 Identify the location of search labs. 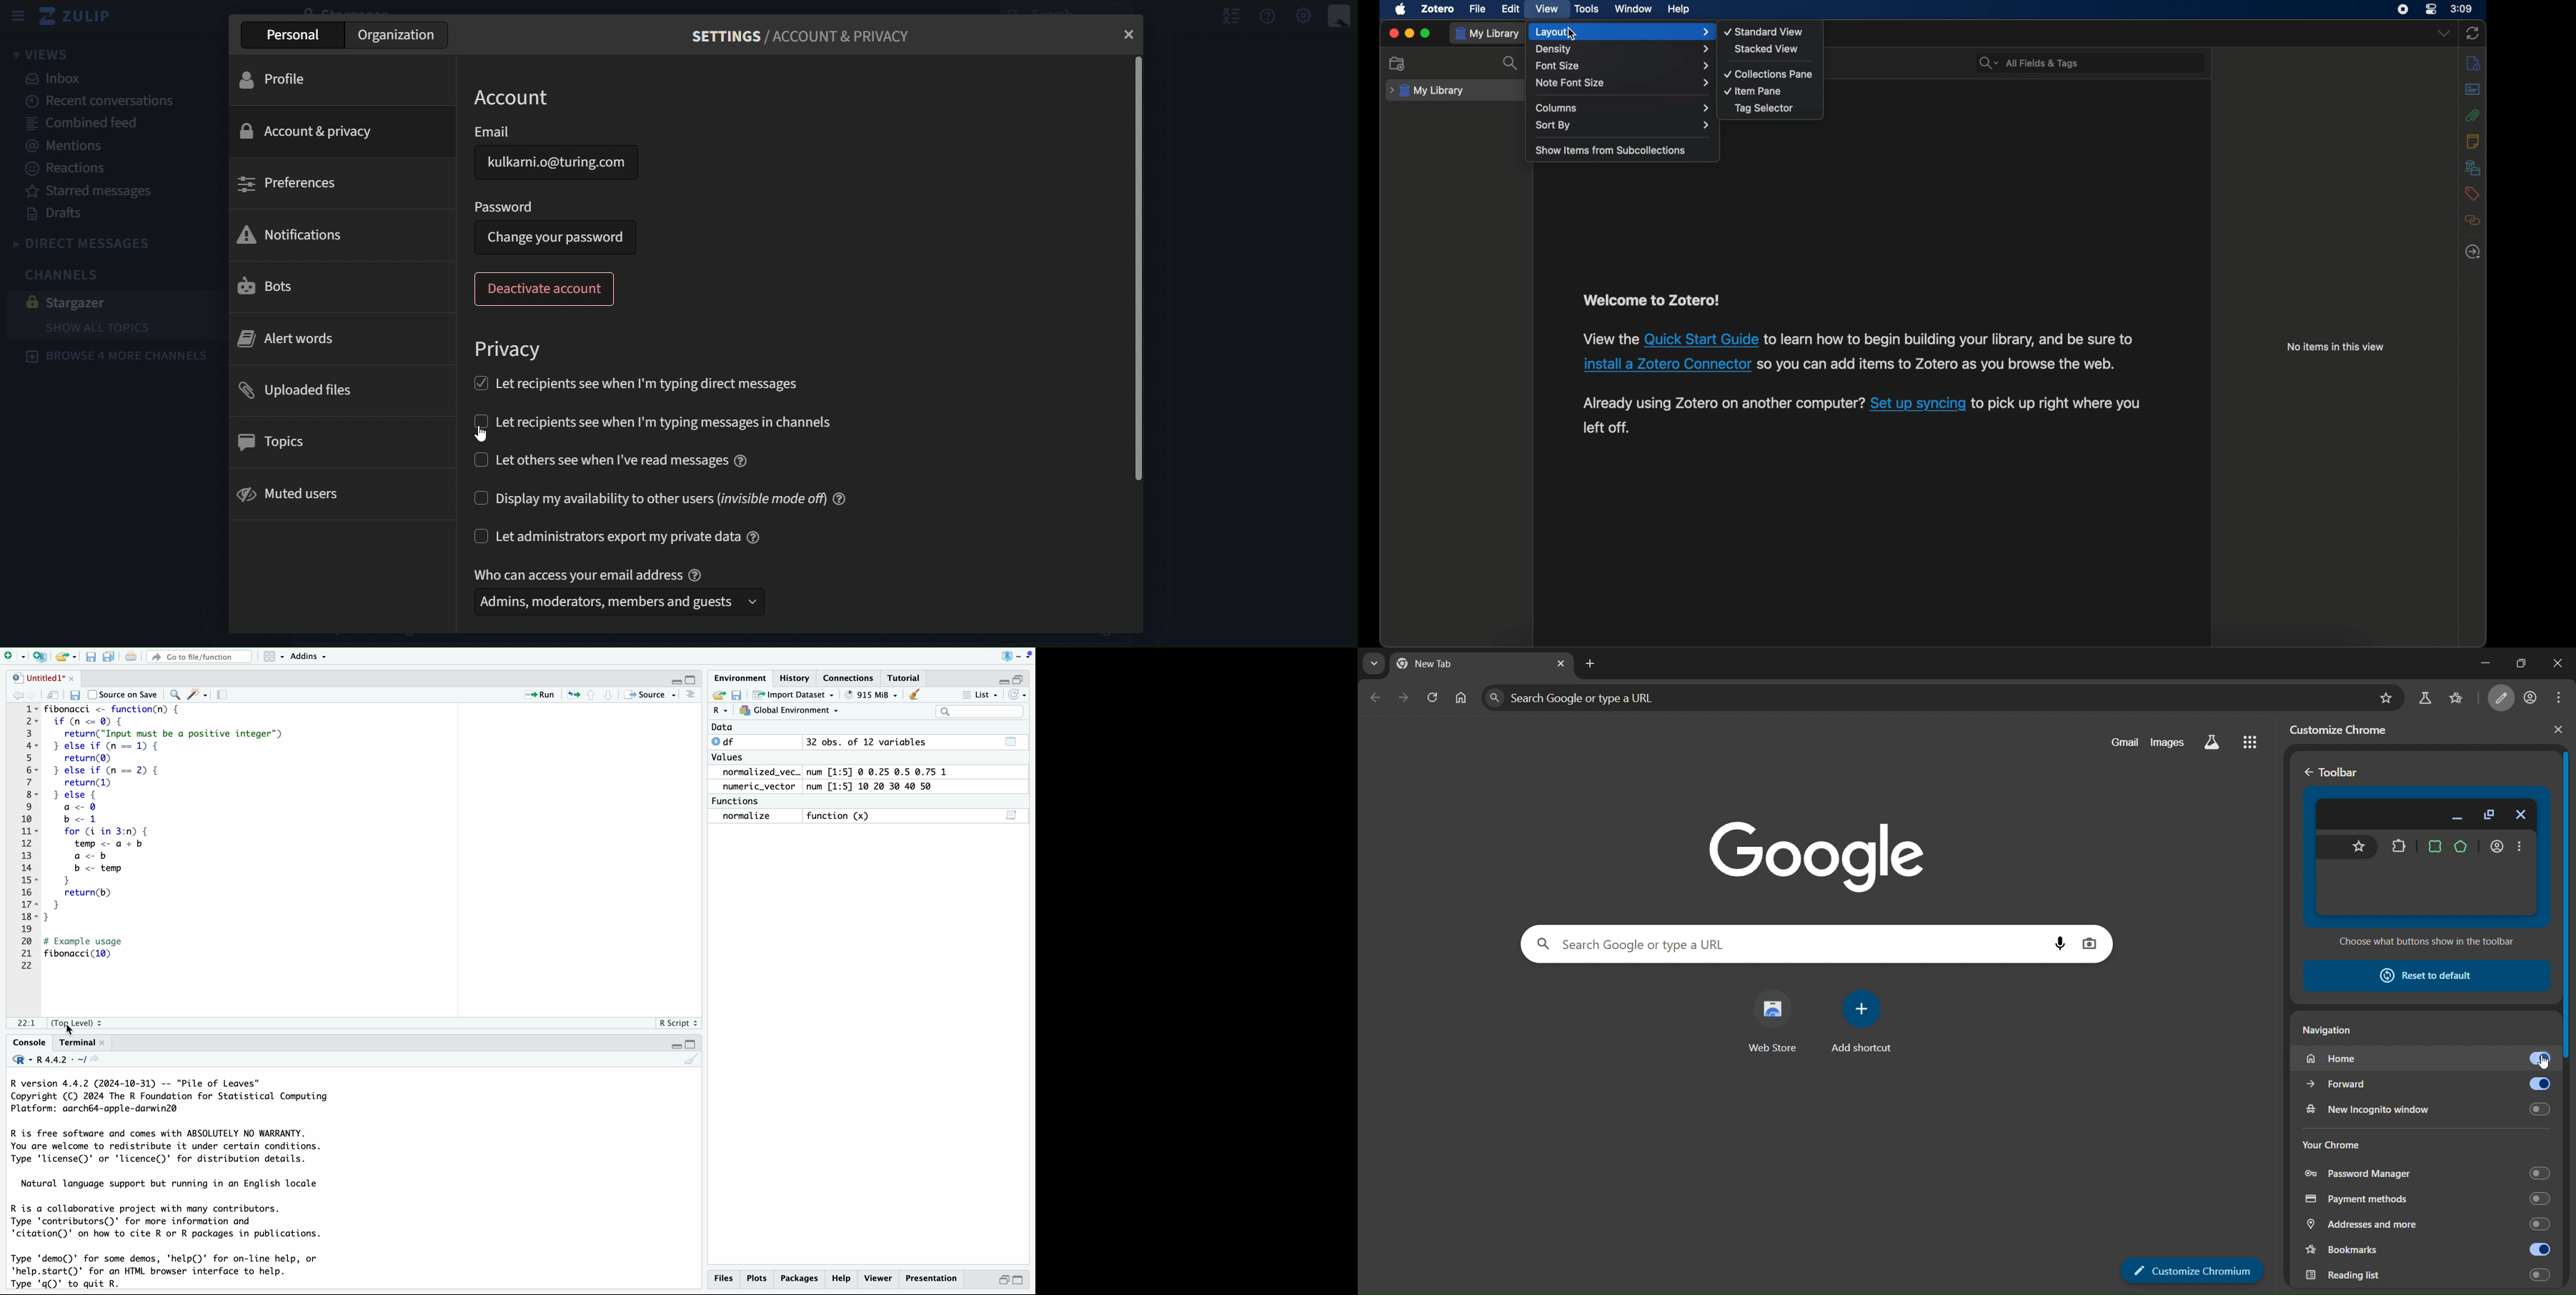
(2425, 698).